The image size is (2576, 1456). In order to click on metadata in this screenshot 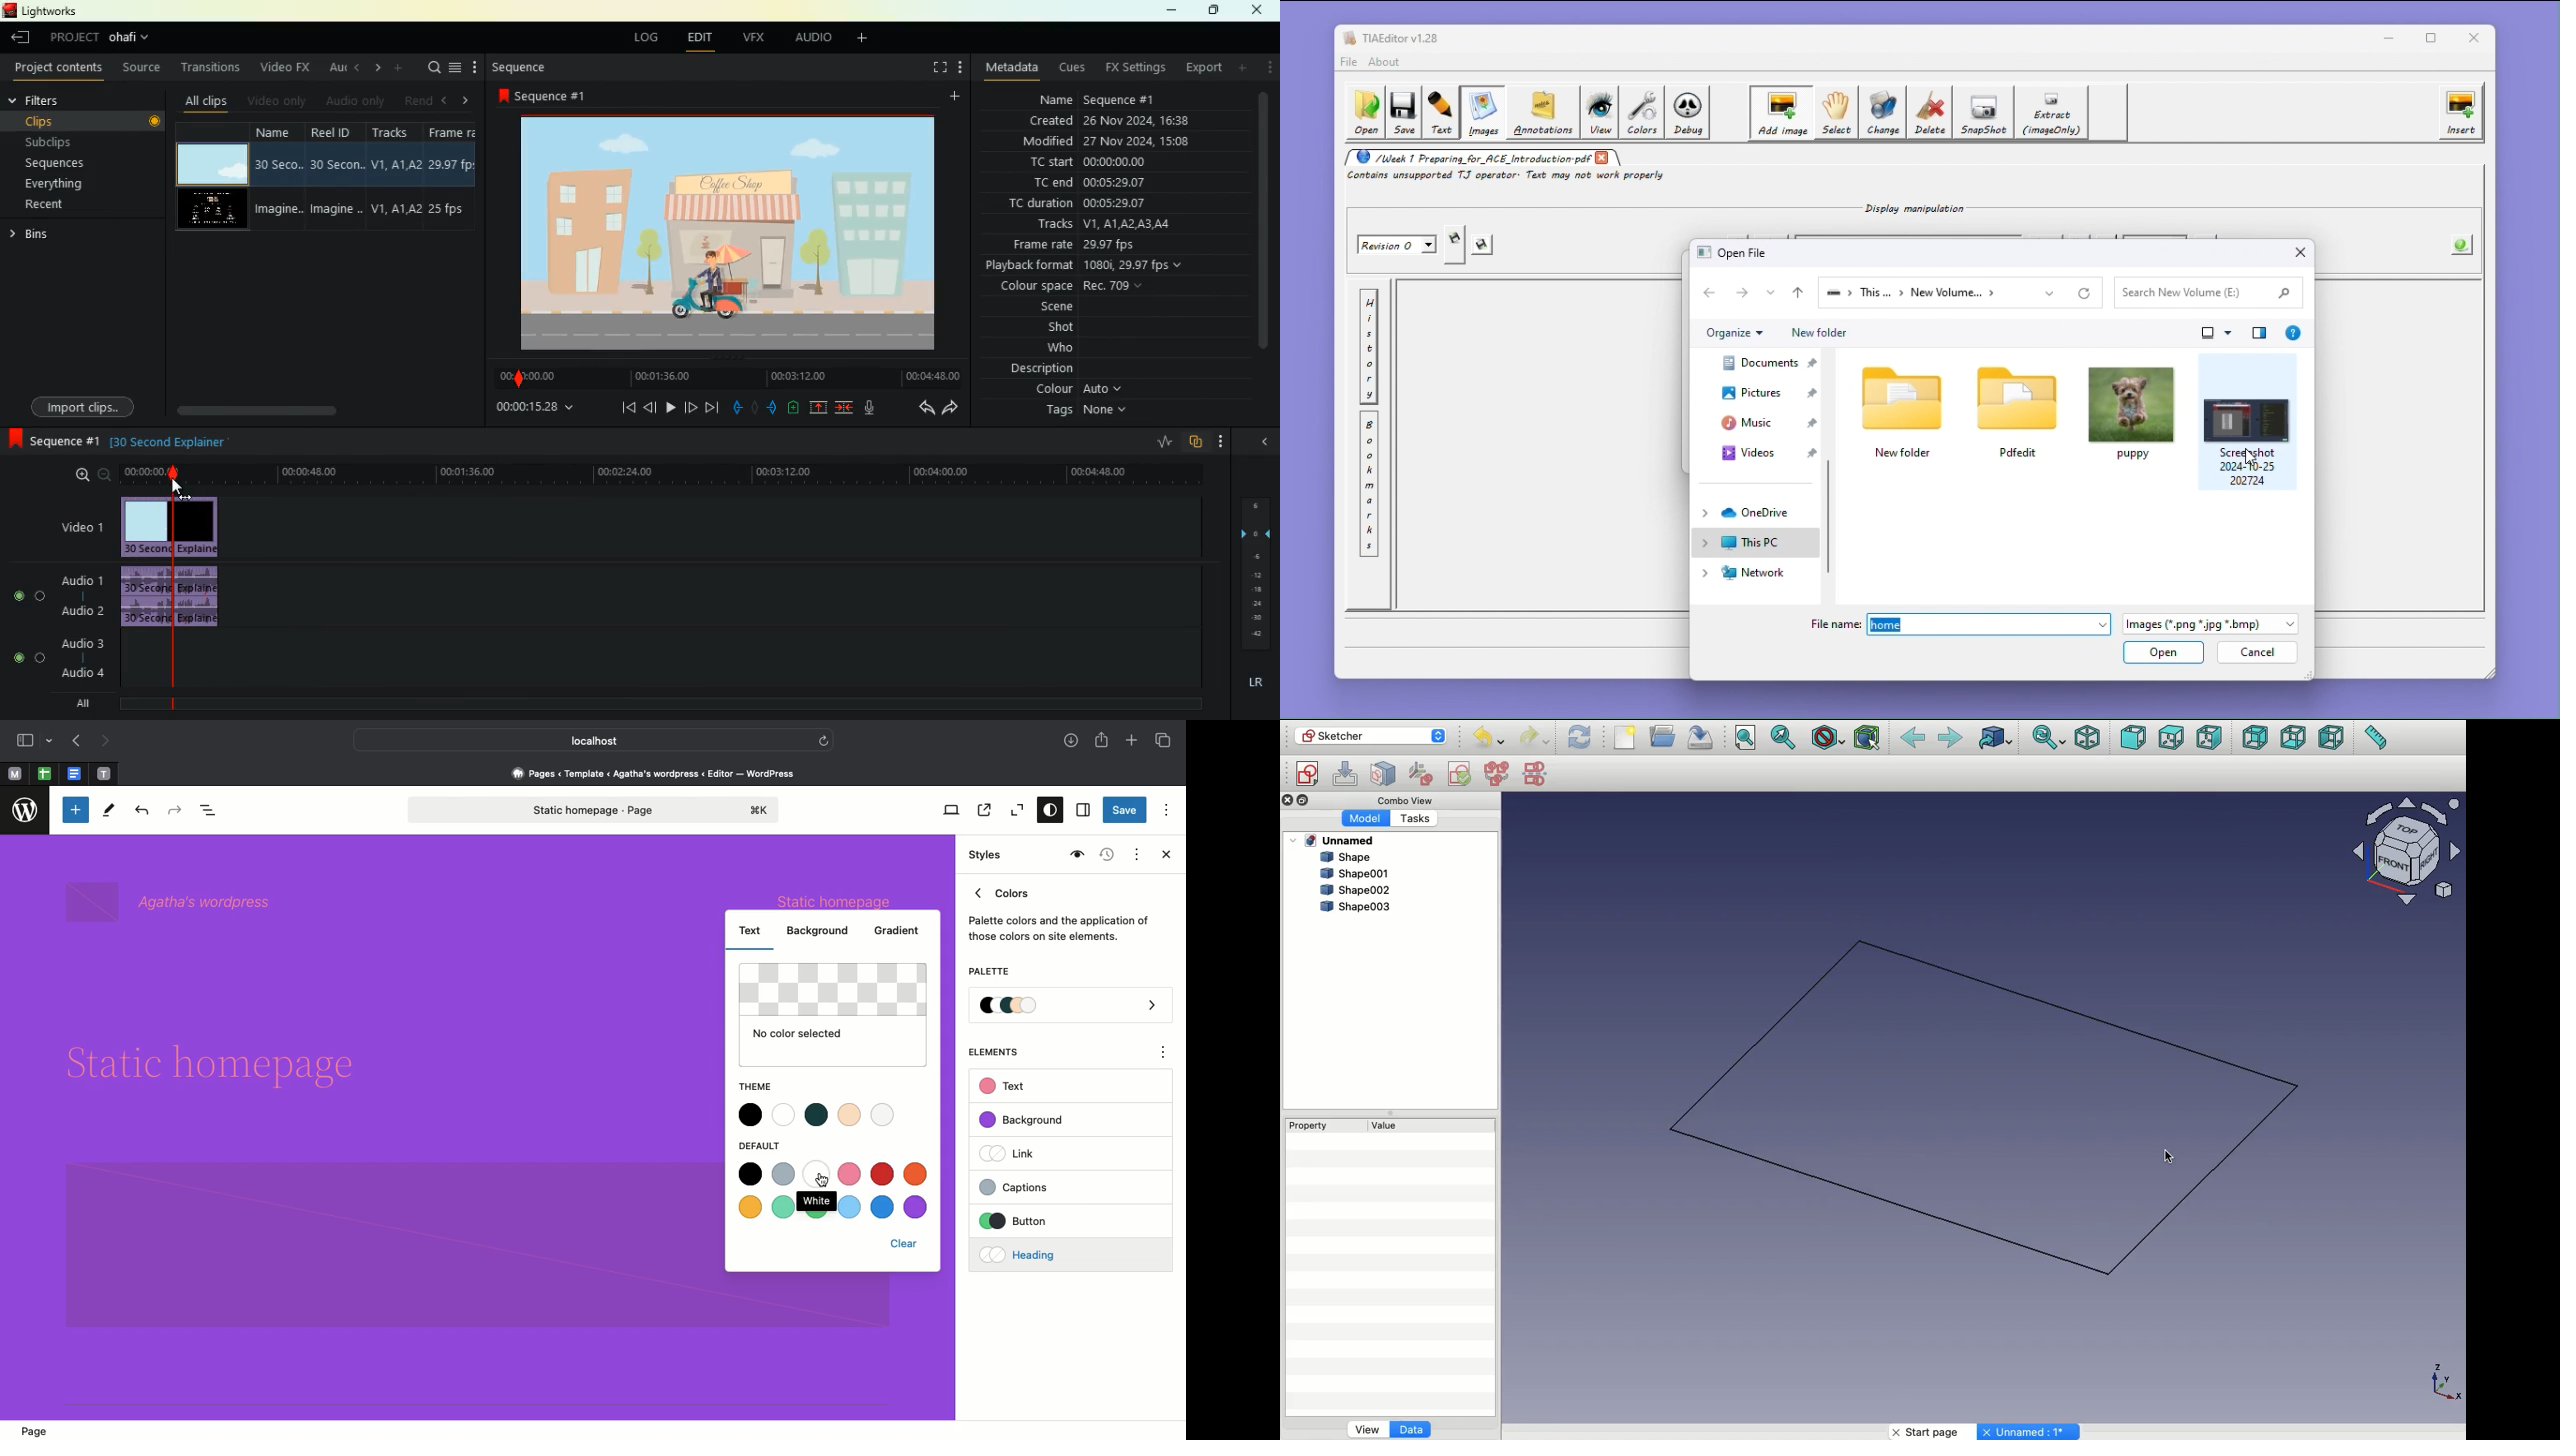, I will do `click(1013, 65)`.